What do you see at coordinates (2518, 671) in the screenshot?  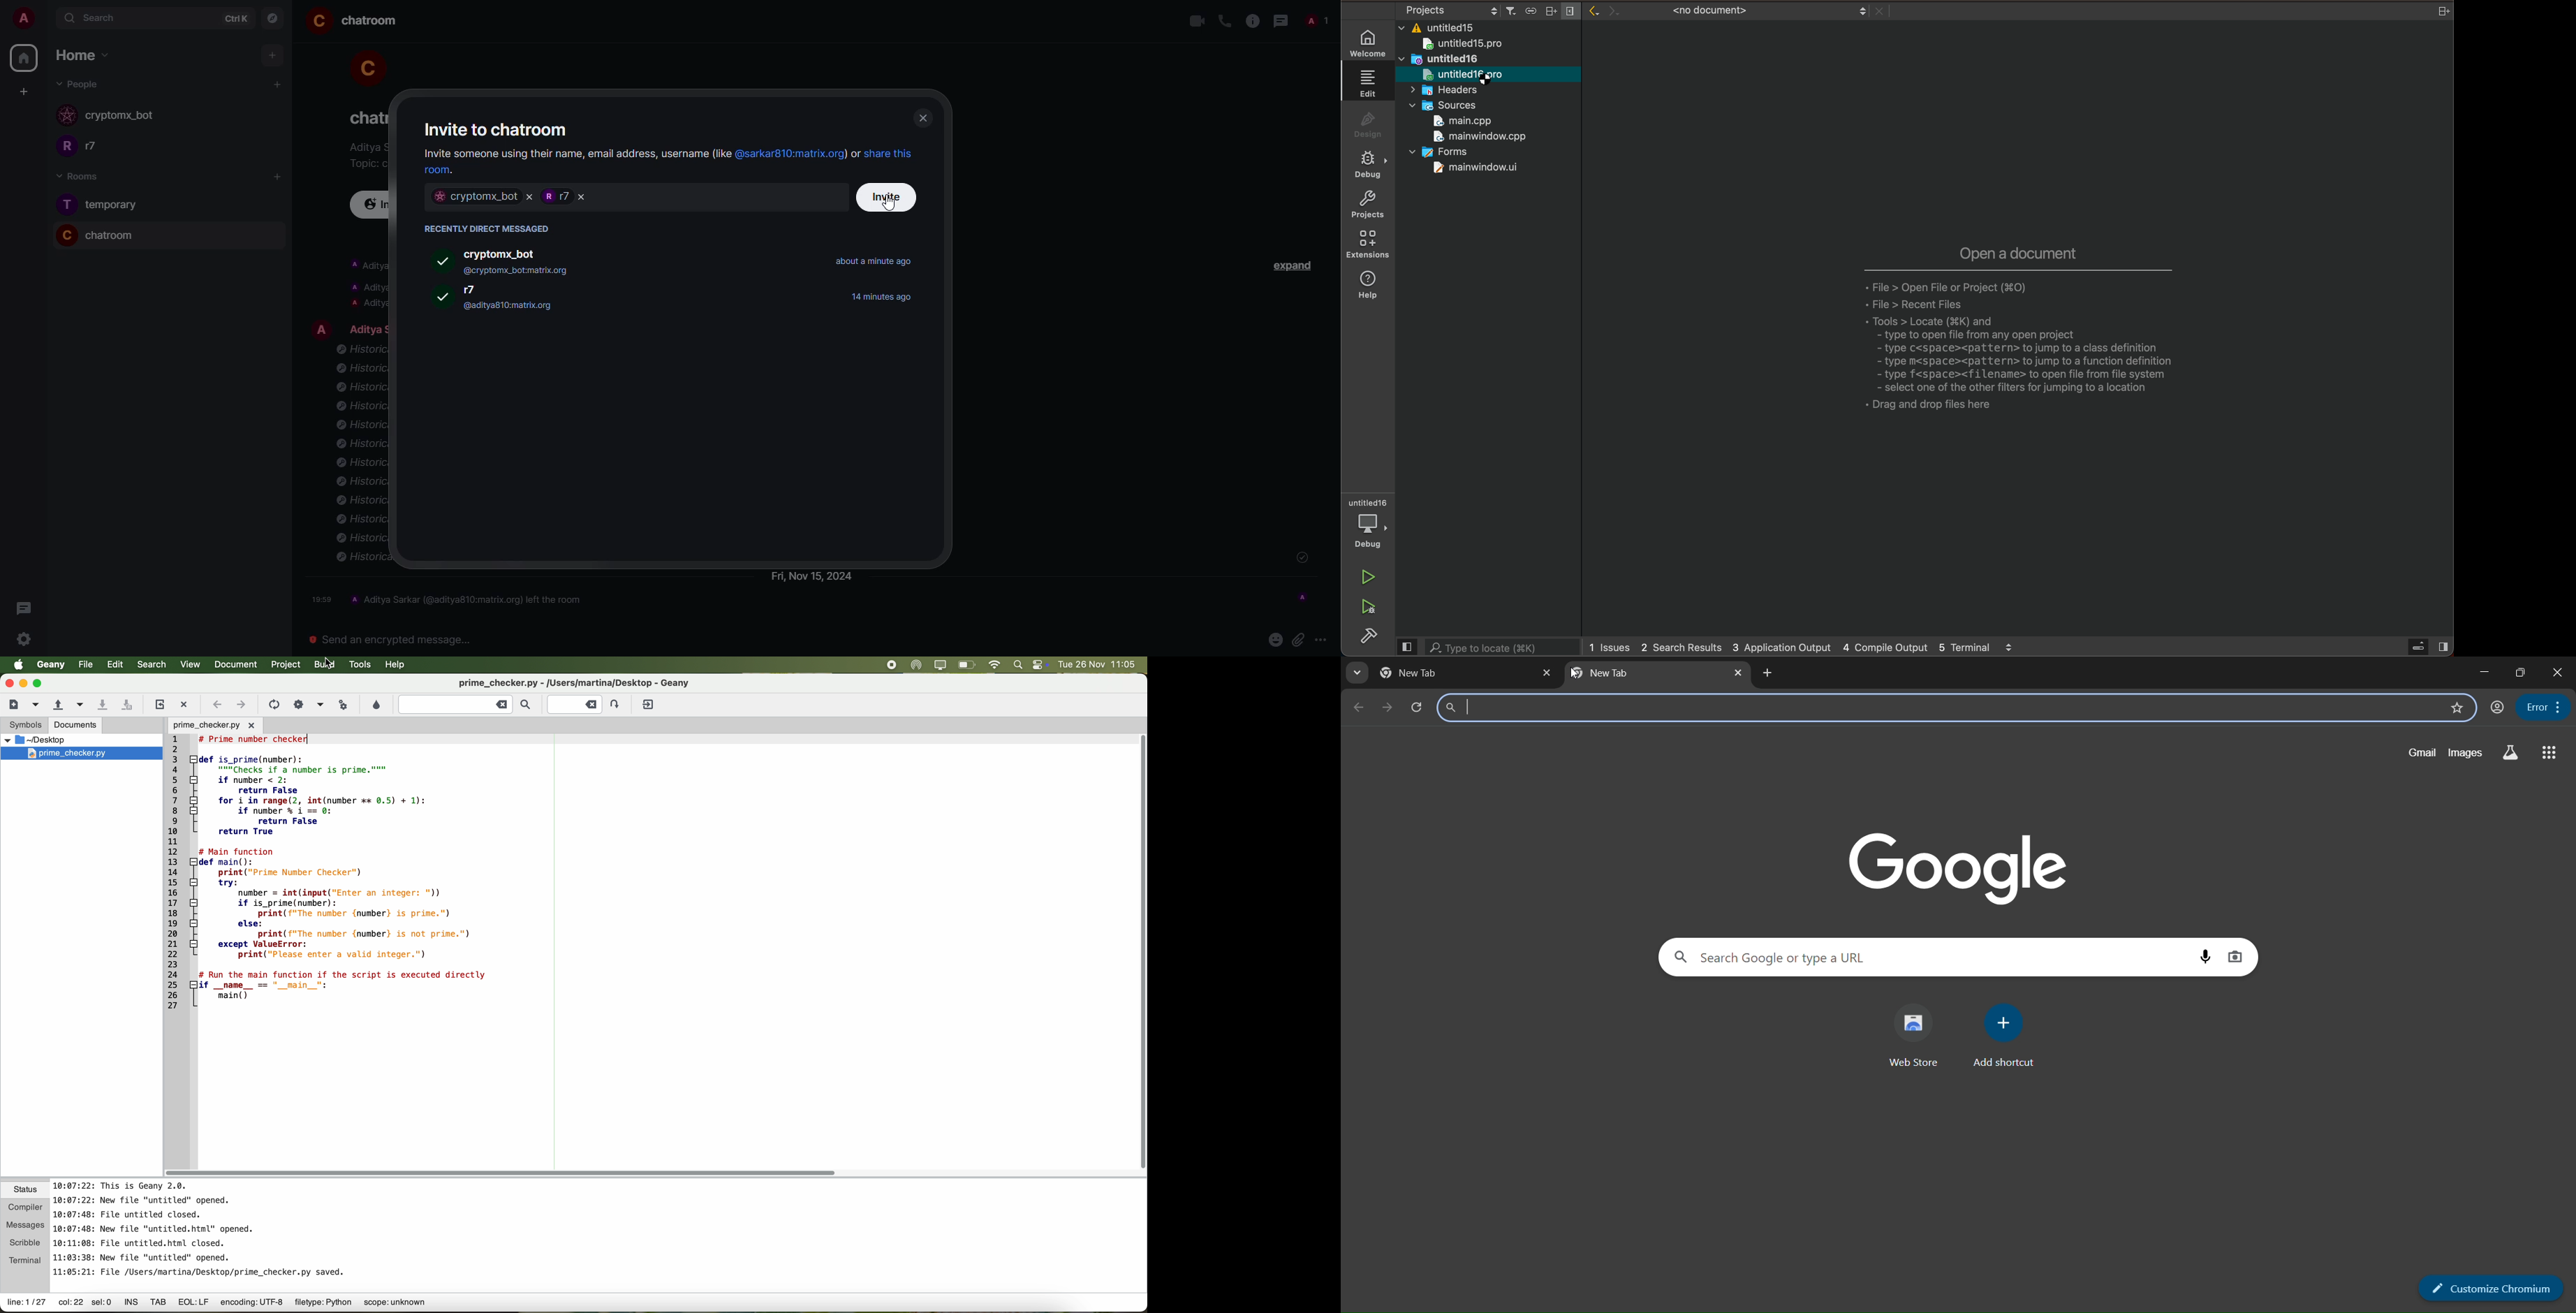 I see `maximize` at bounding box center [2518, 671].